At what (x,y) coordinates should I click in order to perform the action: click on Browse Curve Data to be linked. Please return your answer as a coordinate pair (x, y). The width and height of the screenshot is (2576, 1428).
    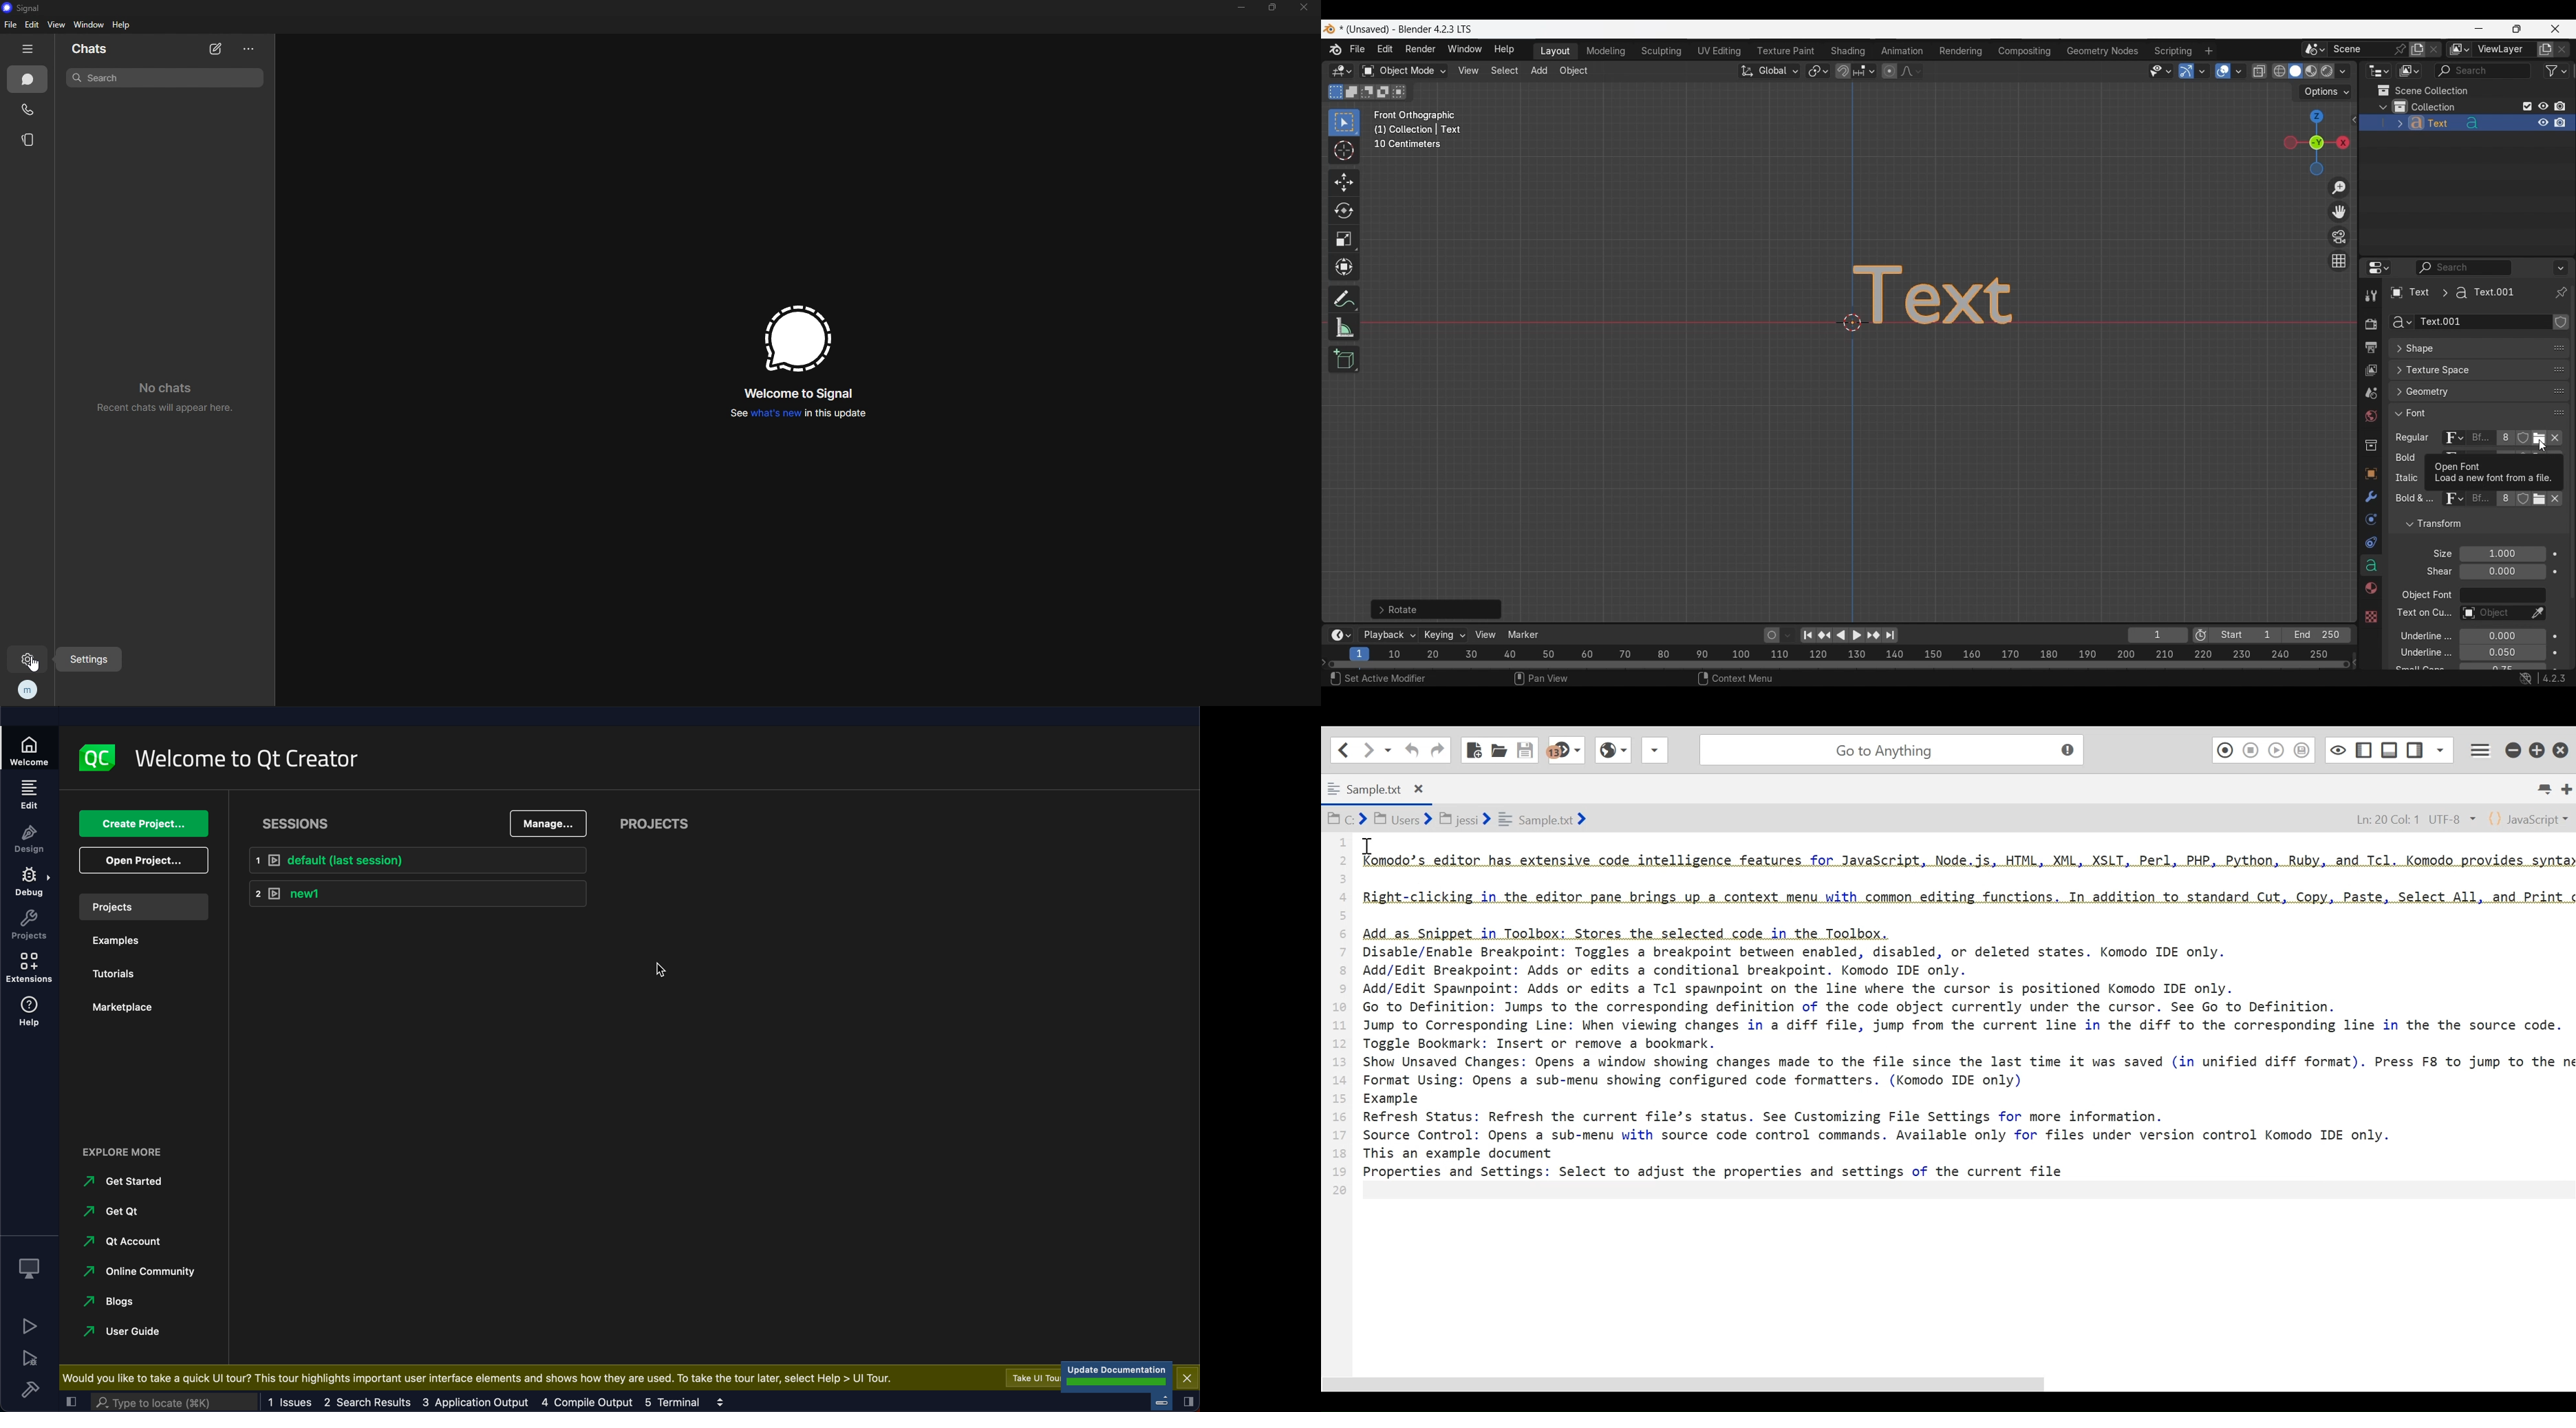
    Looking at the image, I should click on (2400, 322).